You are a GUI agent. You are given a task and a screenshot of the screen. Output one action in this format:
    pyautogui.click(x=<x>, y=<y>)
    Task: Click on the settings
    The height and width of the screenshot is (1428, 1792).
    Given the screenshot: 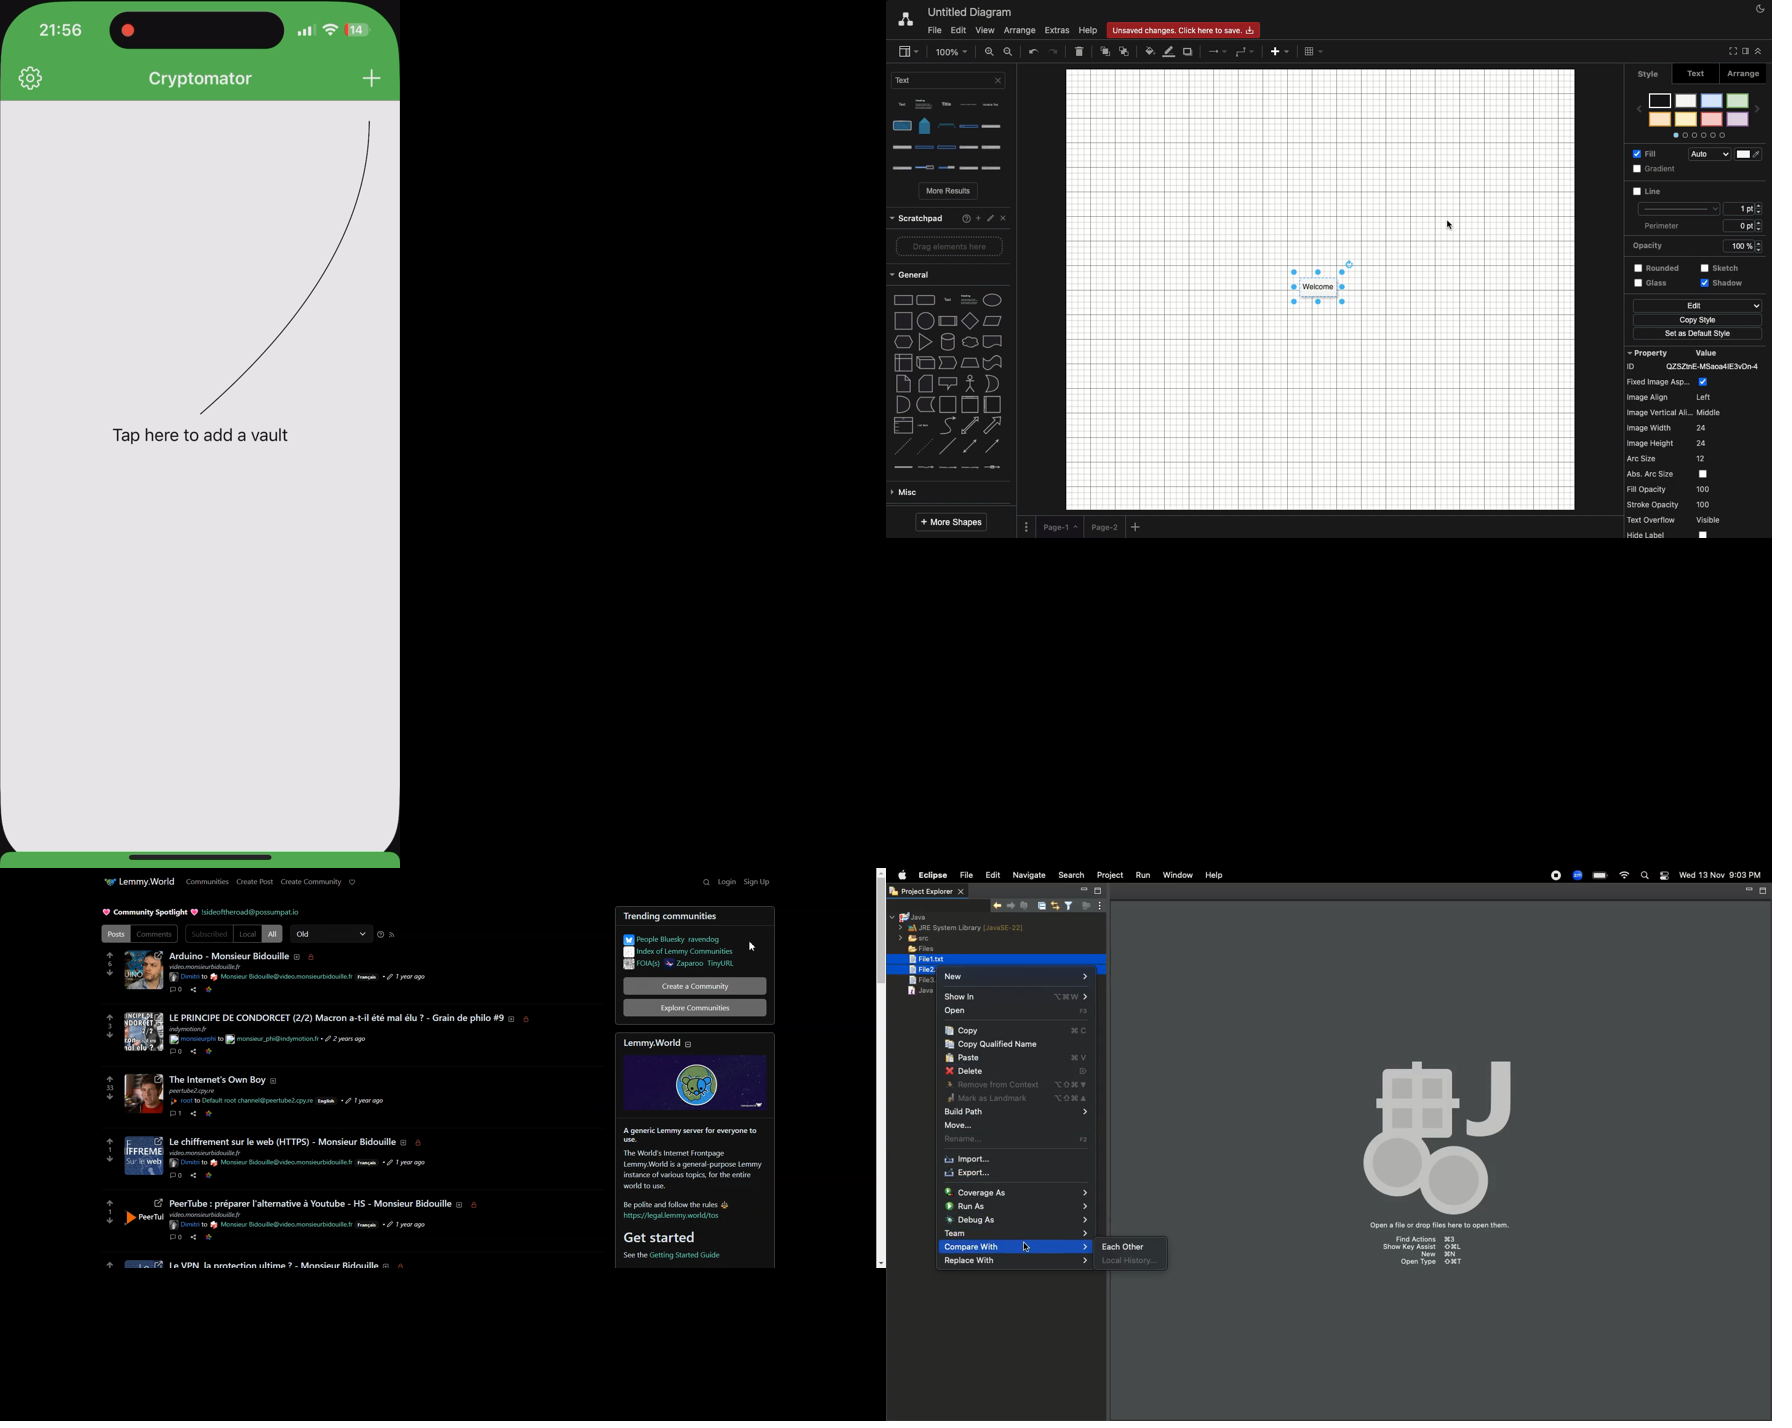 What is the action you would take?
    pyautogui.click(x=30, y=79)
    